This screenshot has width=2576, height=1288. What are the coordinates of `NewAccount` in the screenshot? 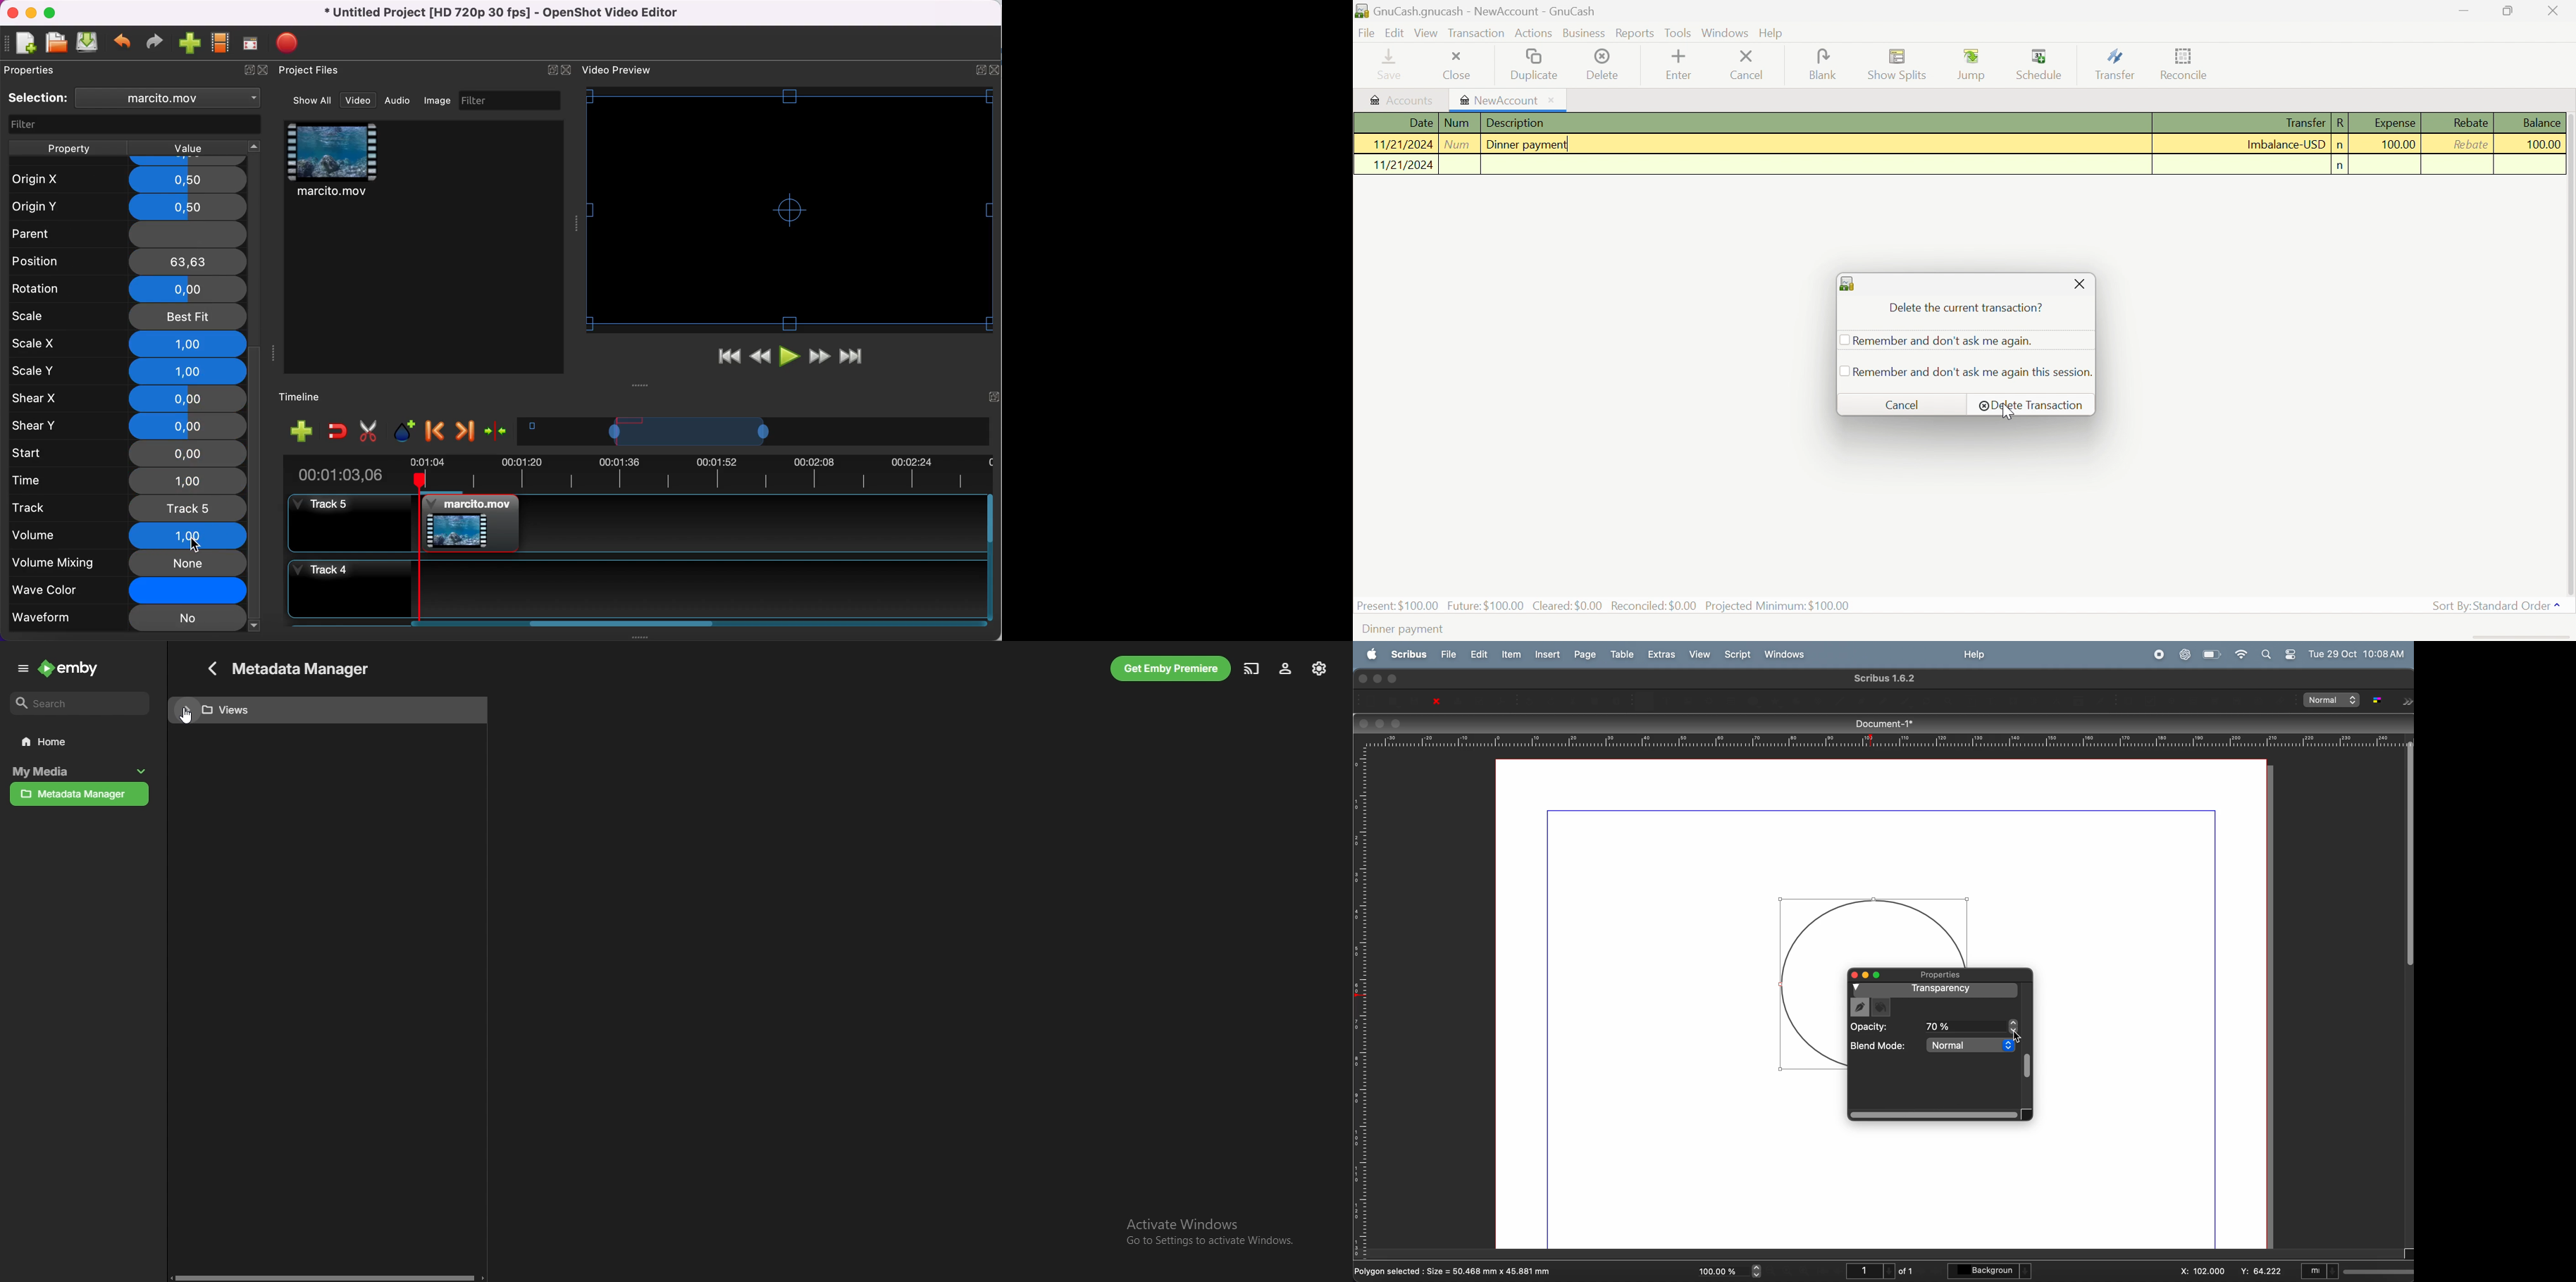 It's located at (1501, 101).